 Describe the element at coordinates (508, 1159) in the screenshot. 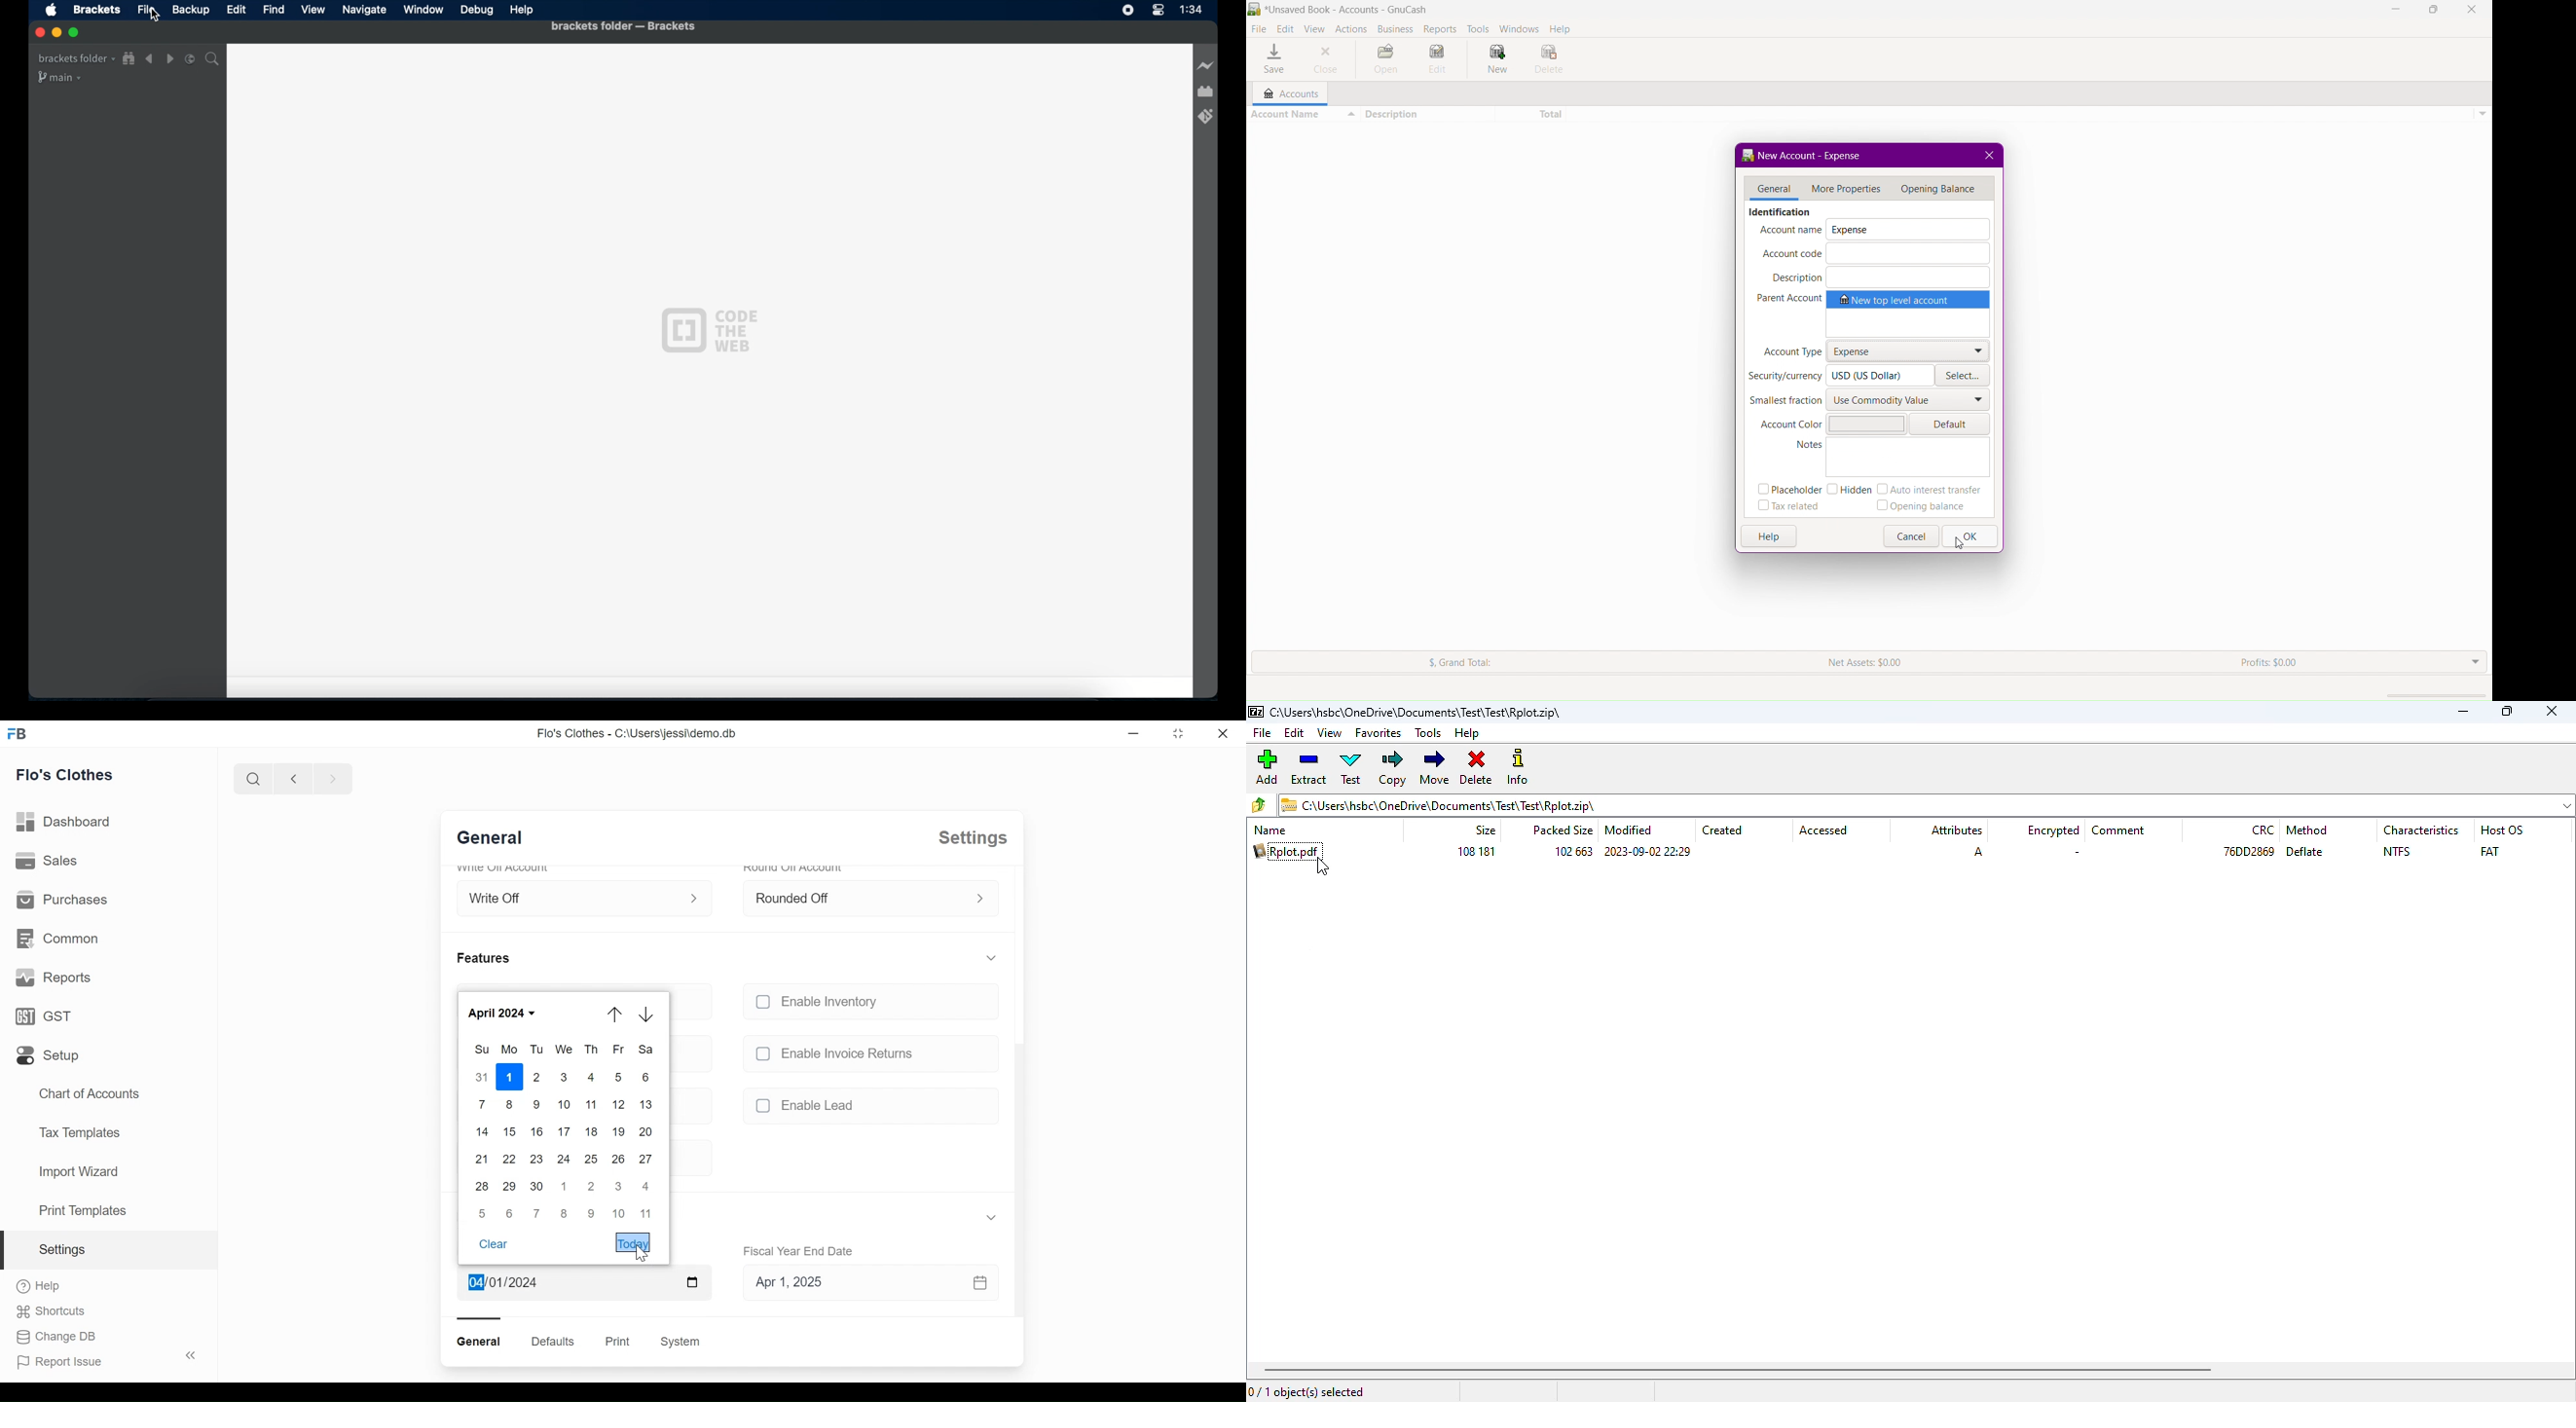

I see `22` at that location.